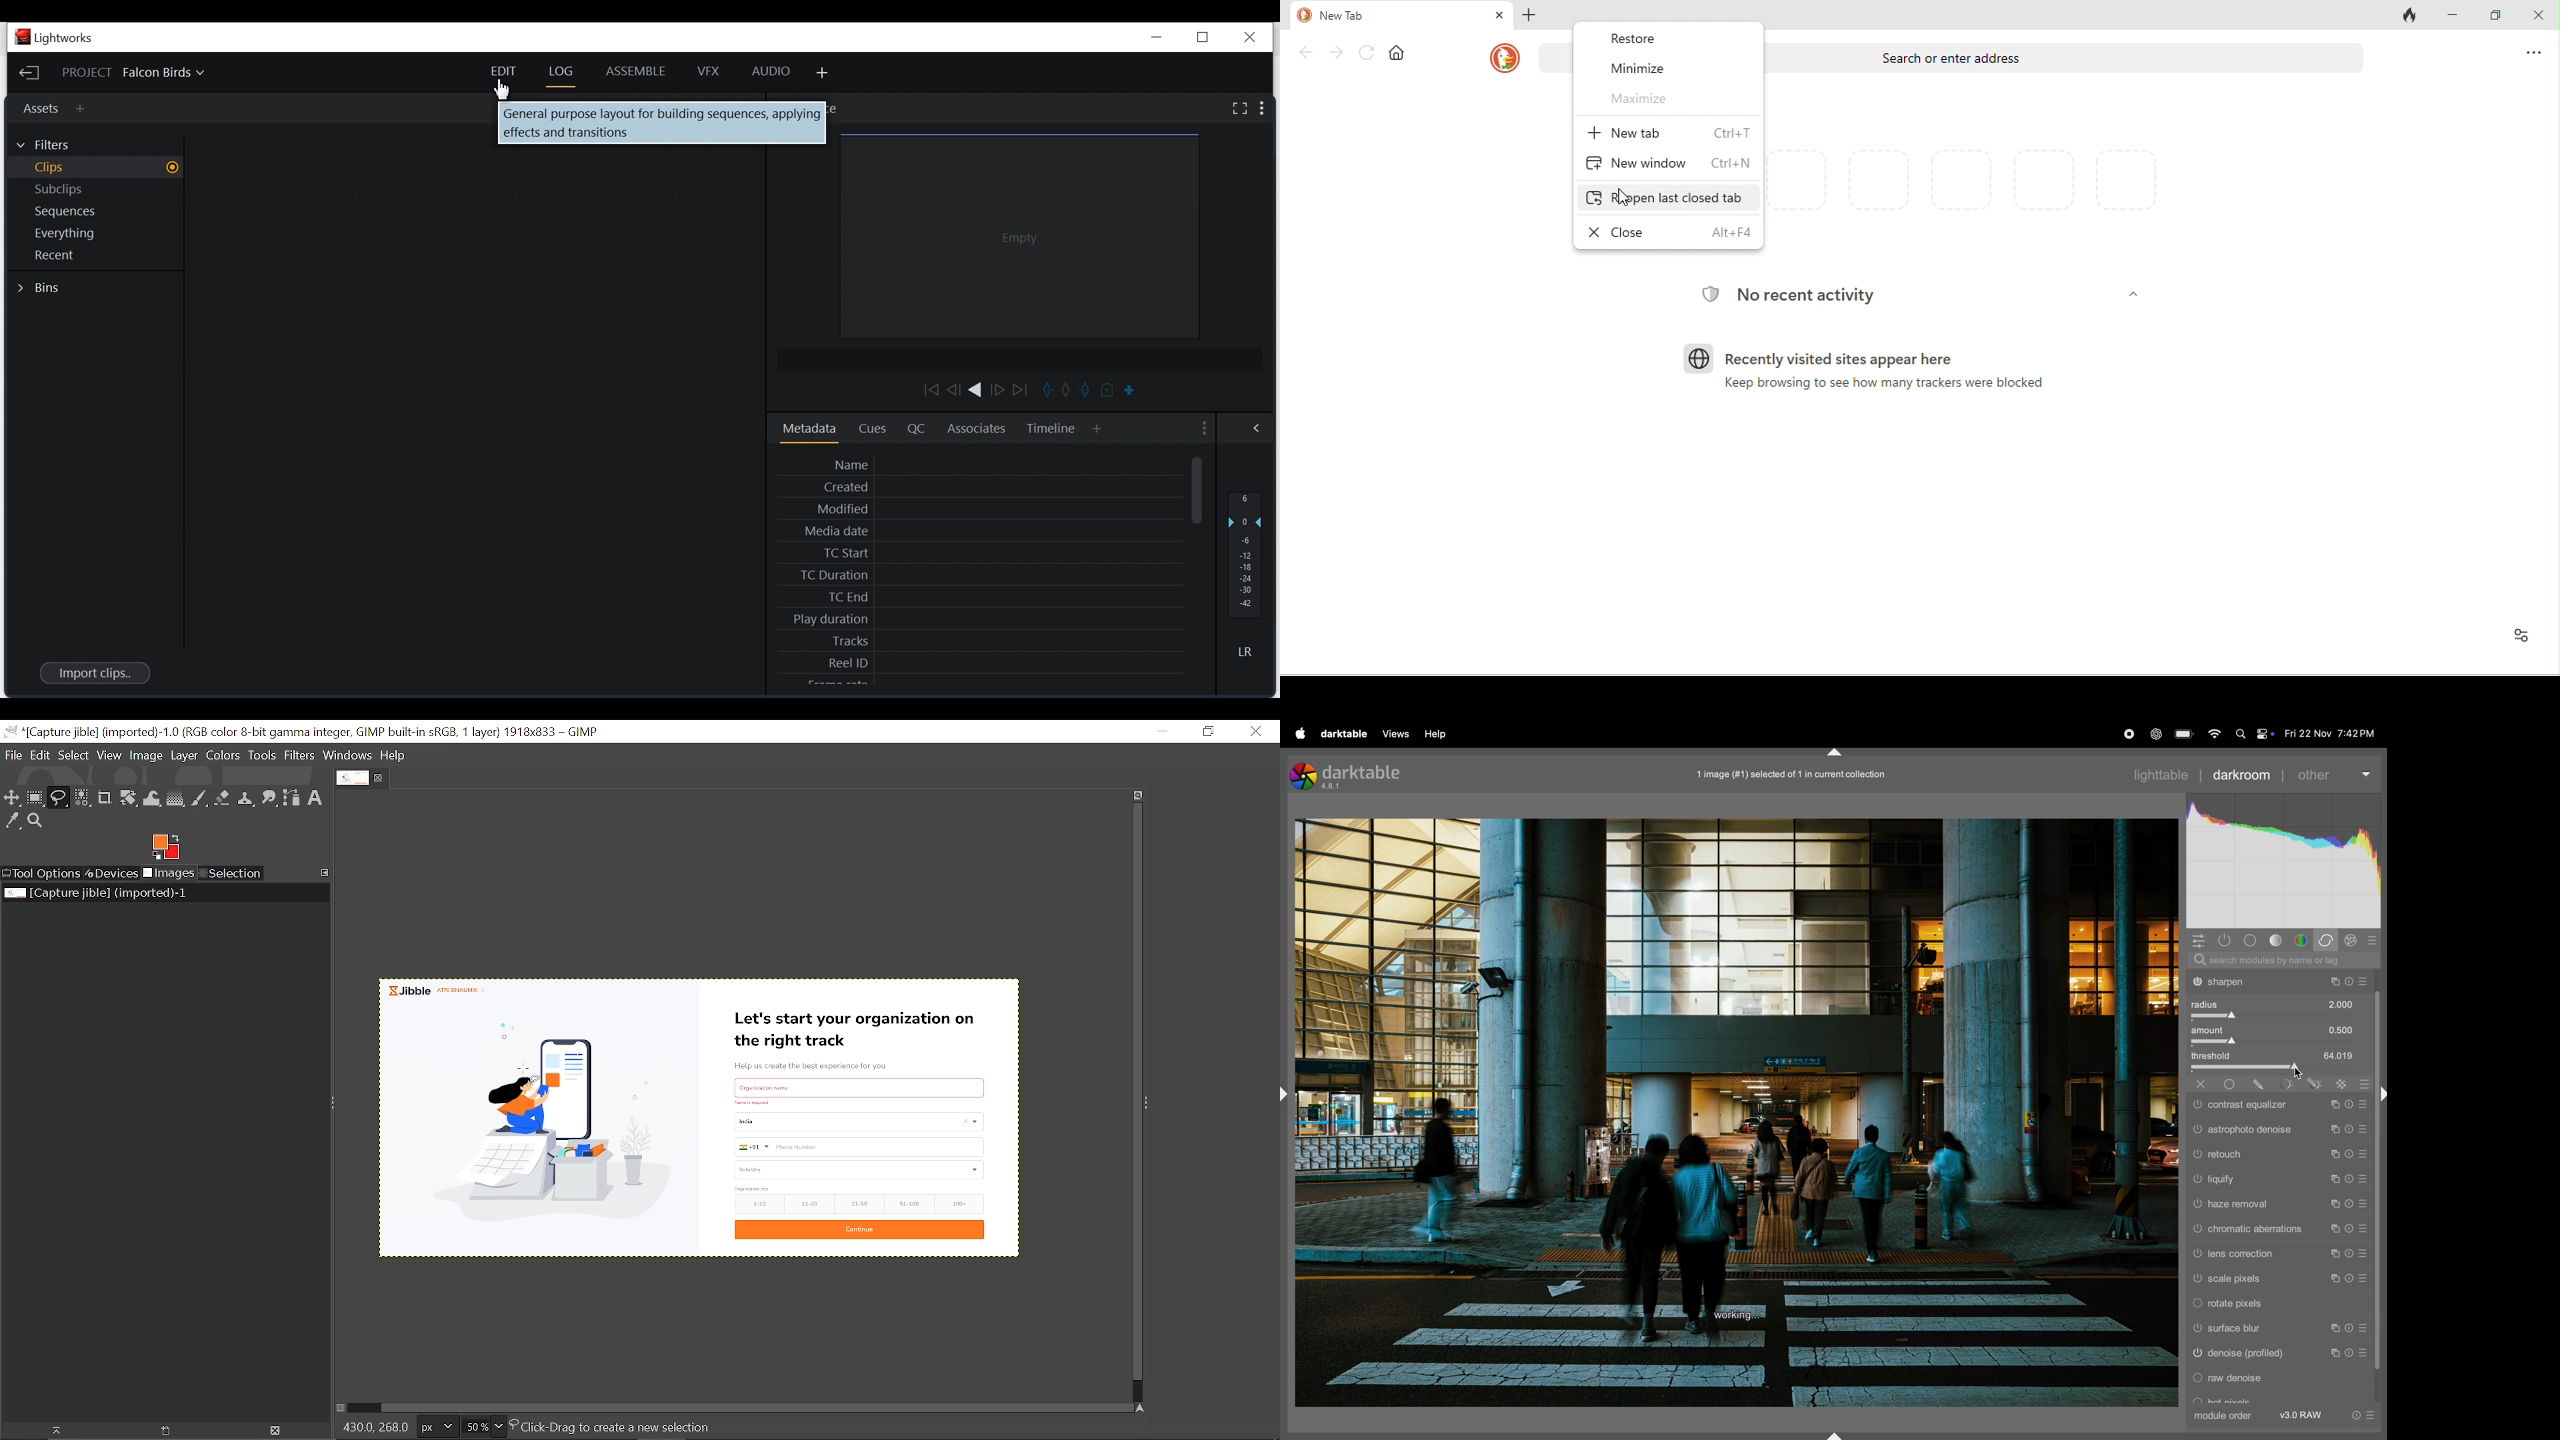 This screenshot has height=1456, width=2576. What do you see at coordinates (2231, 1086) in the screenshot?
I see `uniformly` at bounding box center [2231, 1086].